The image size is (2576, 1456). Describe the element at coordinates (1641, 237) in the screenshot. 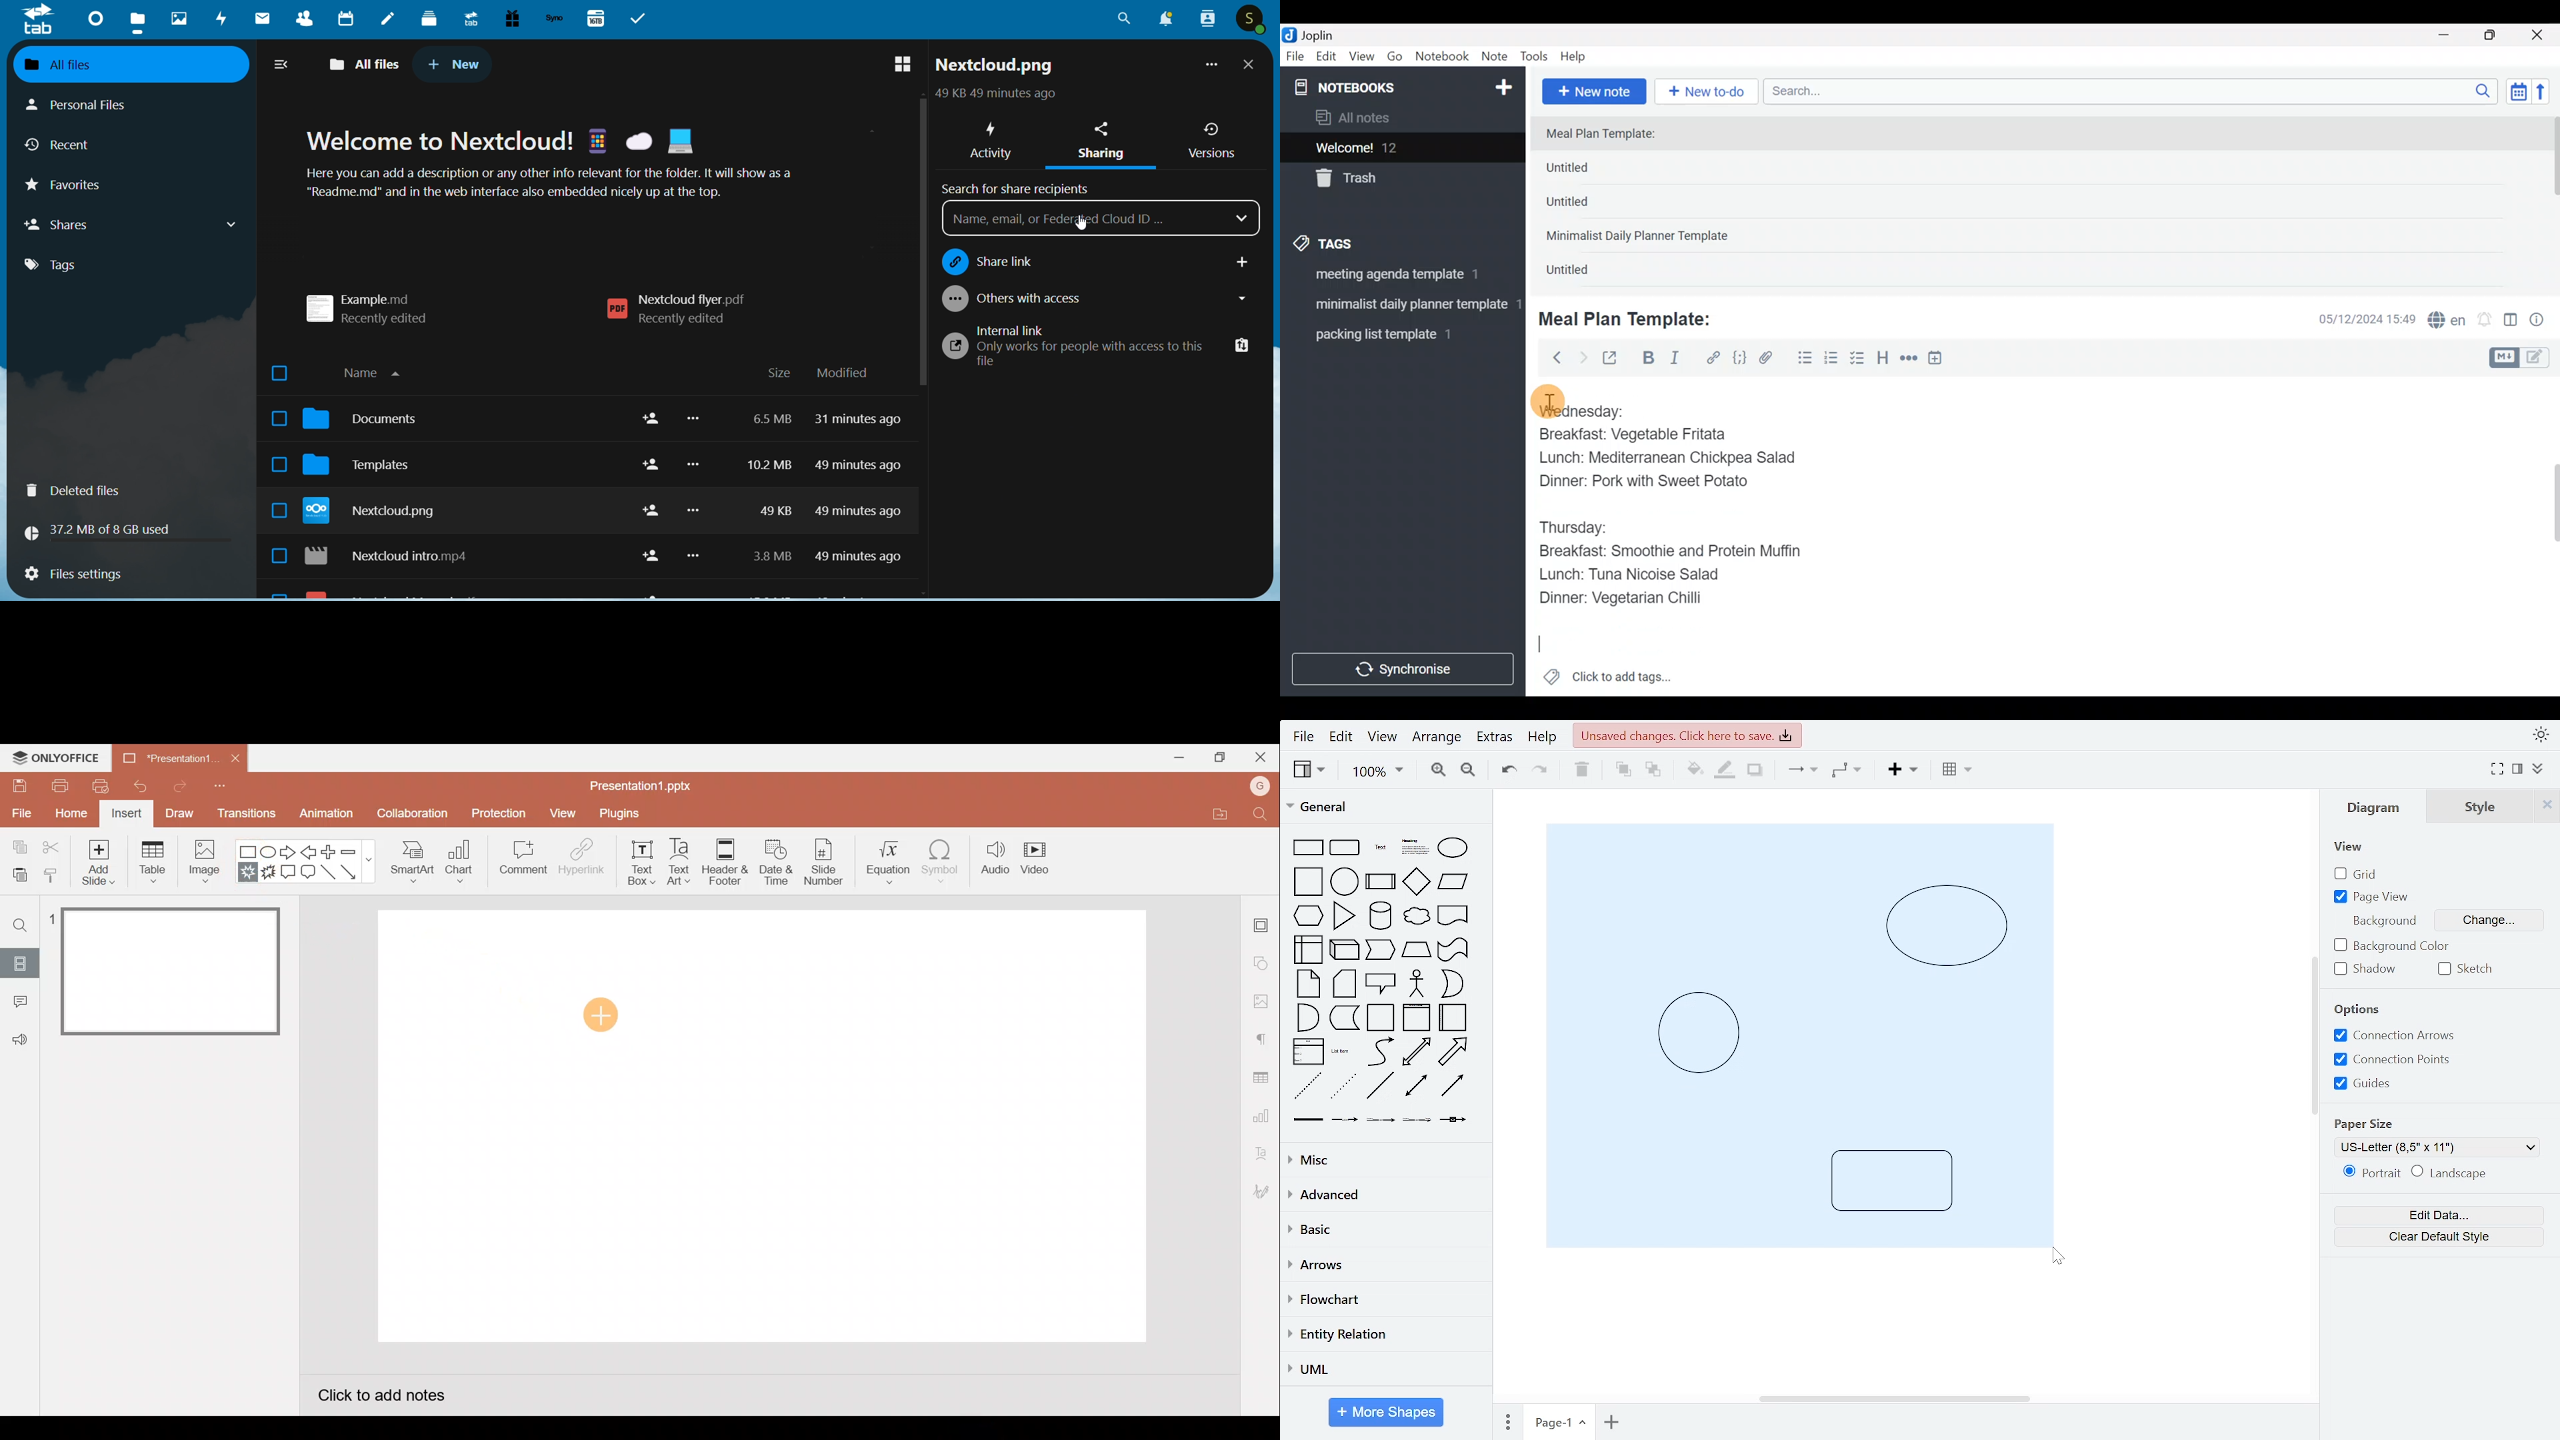

I see `Minimalist Daily Planner Template` at that location.